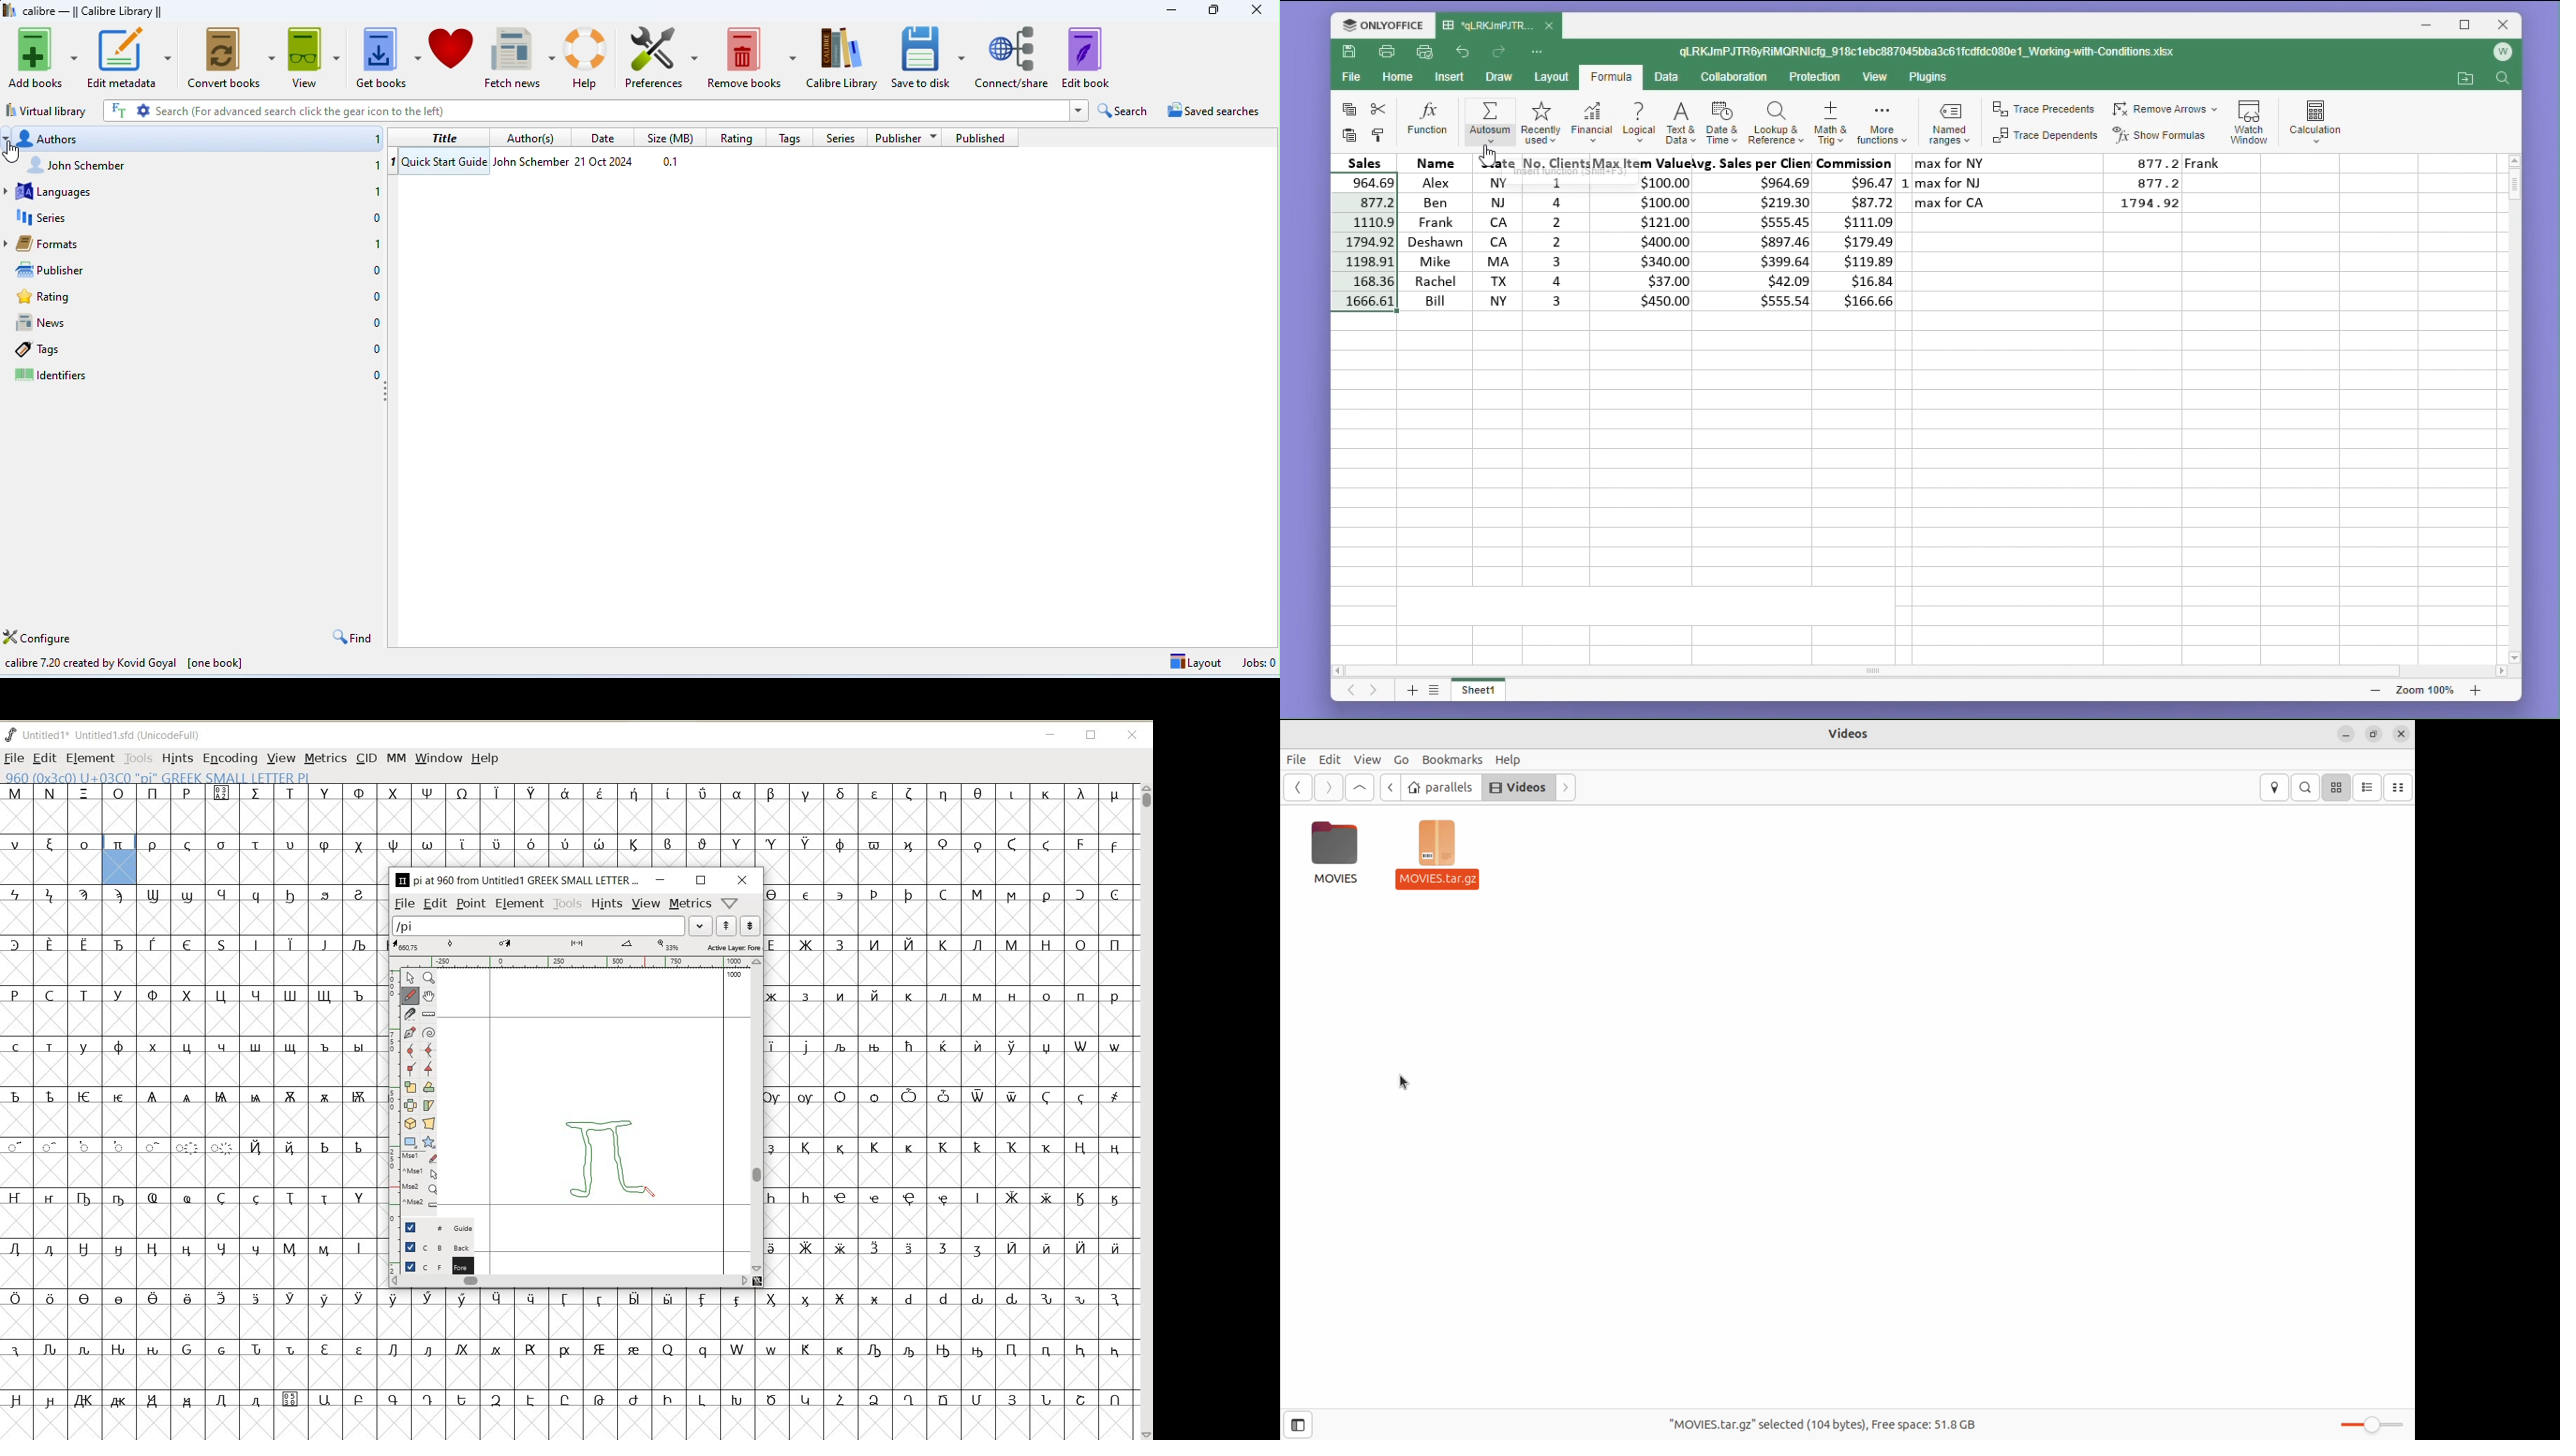 Image resolution: width=2576 pixels, height=1456 pixels. What do you see at coordinates (1428, 120) in the screenshot?
I see `function` at bounding box center [1428, 120].